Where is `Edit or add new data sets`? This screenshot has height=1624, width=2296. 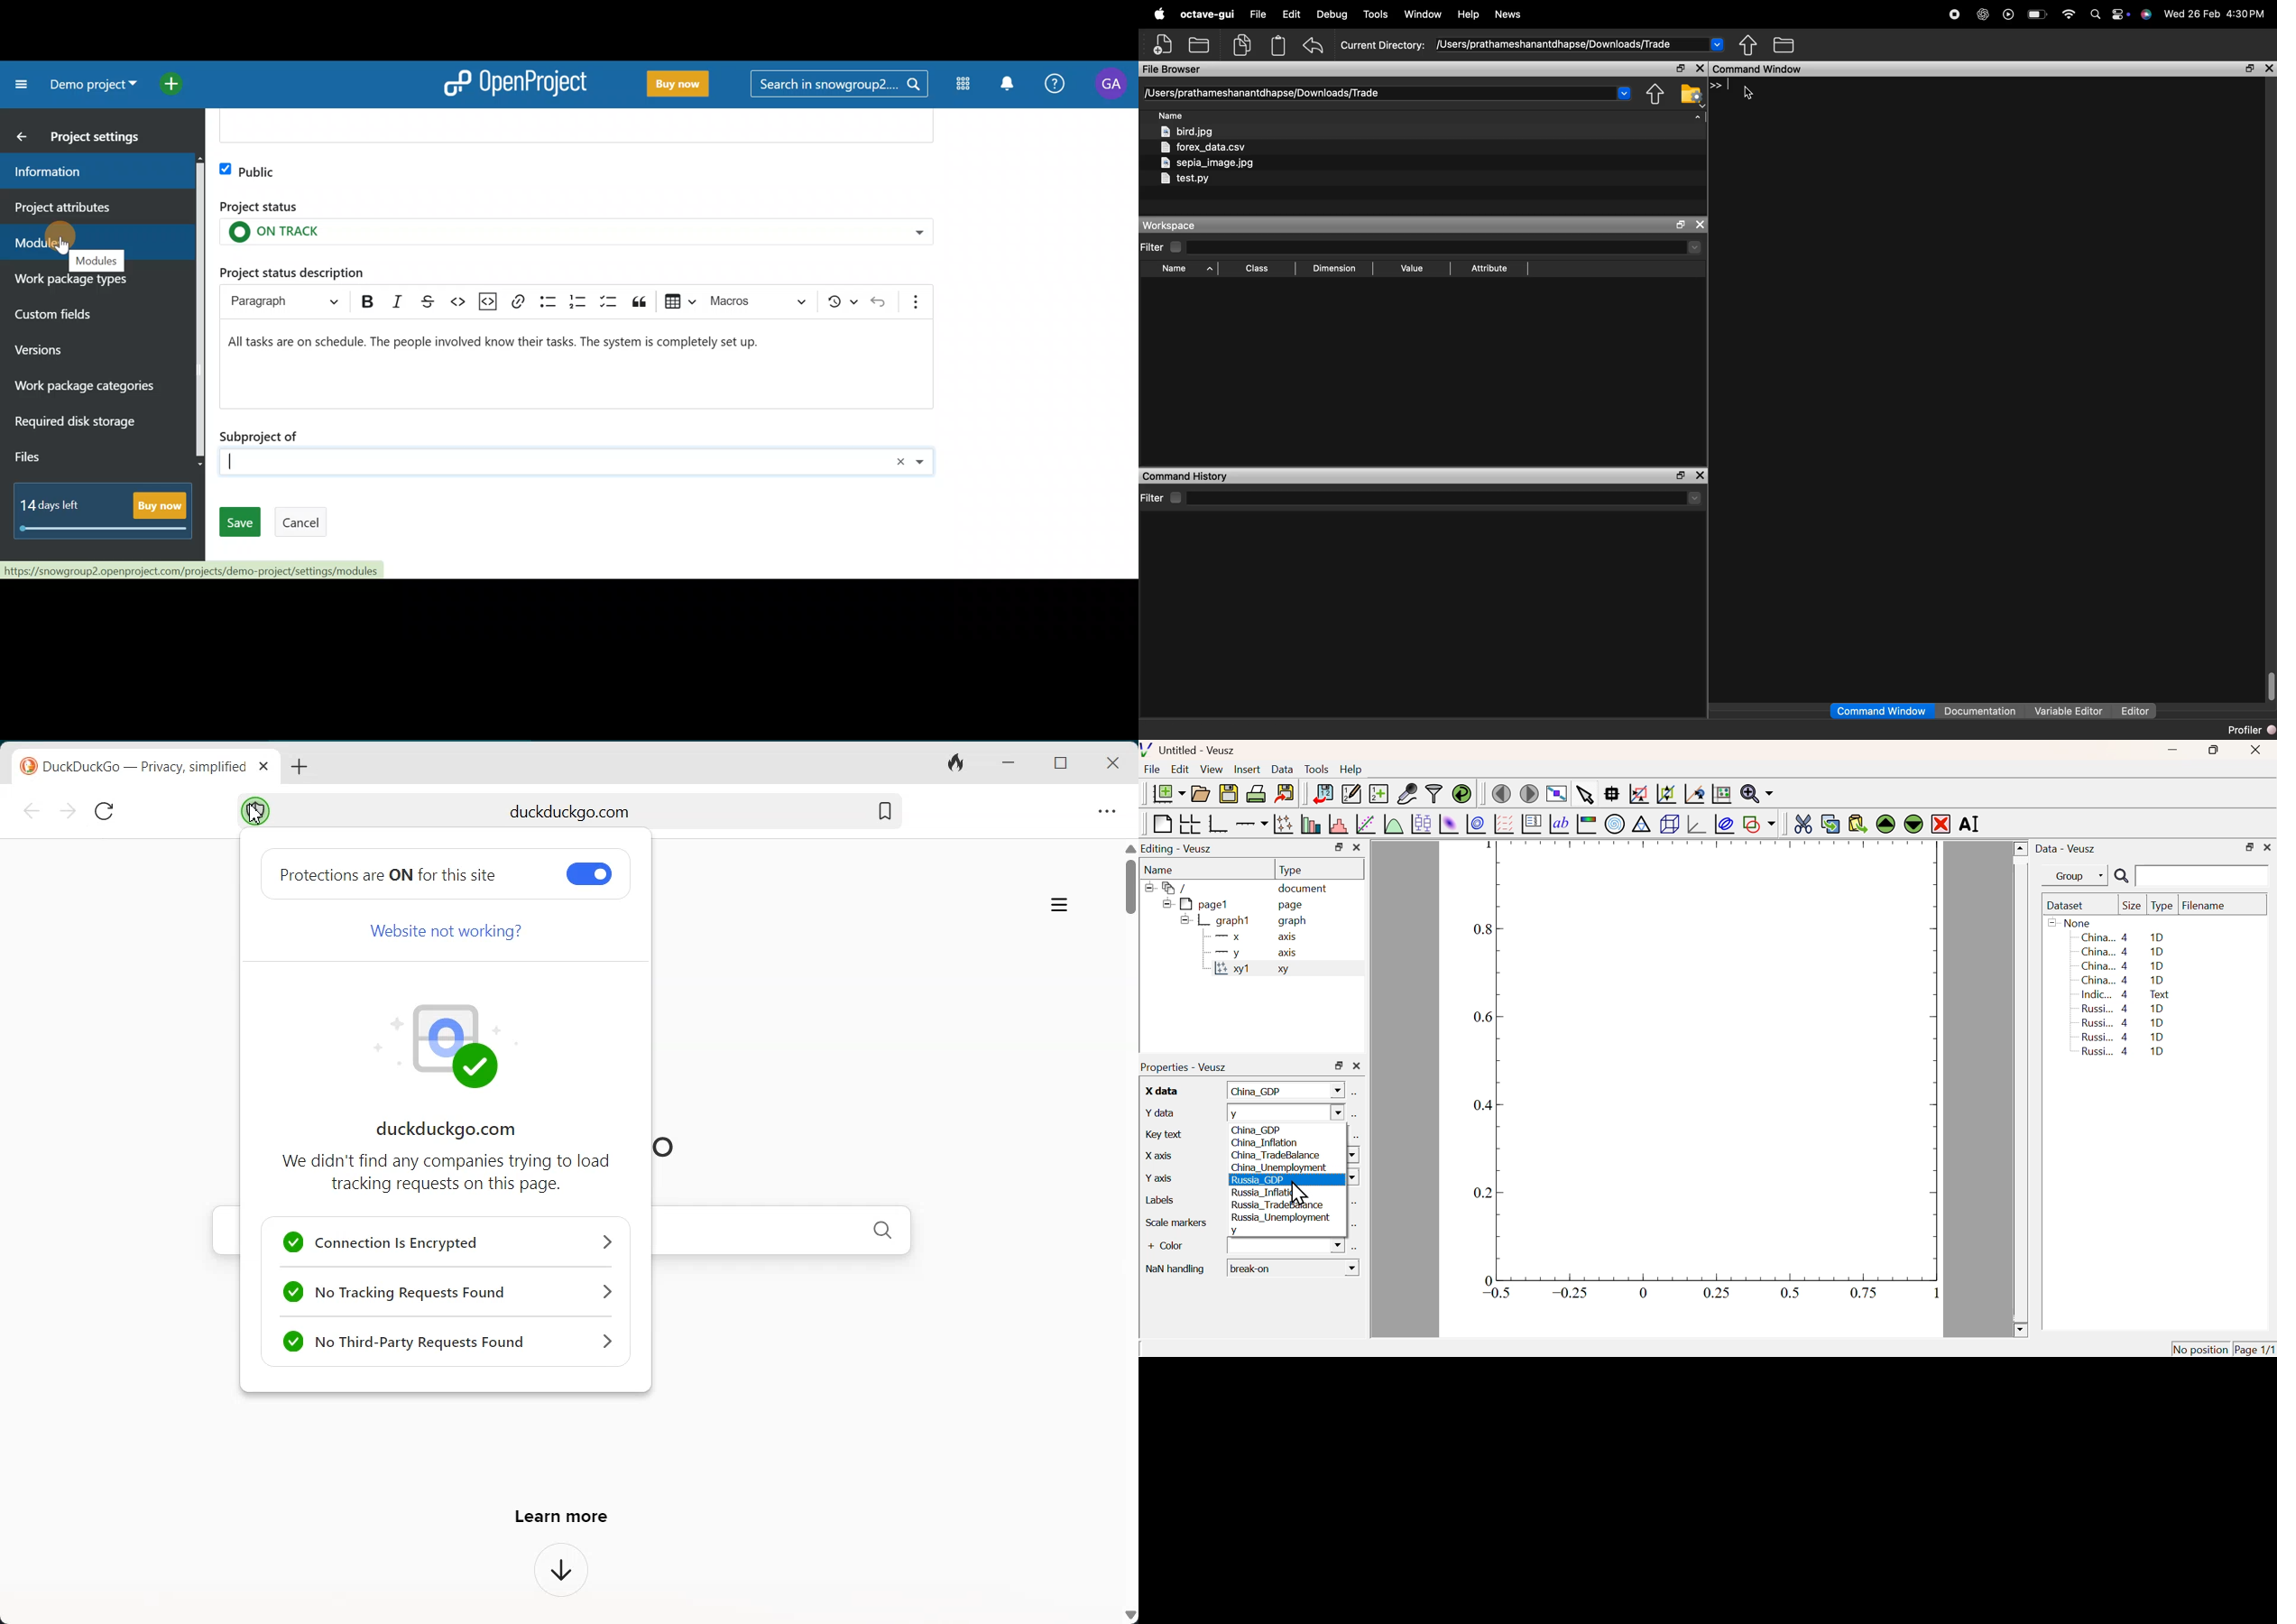
Edit or add new data sets is located at coordinates (1350, 794).